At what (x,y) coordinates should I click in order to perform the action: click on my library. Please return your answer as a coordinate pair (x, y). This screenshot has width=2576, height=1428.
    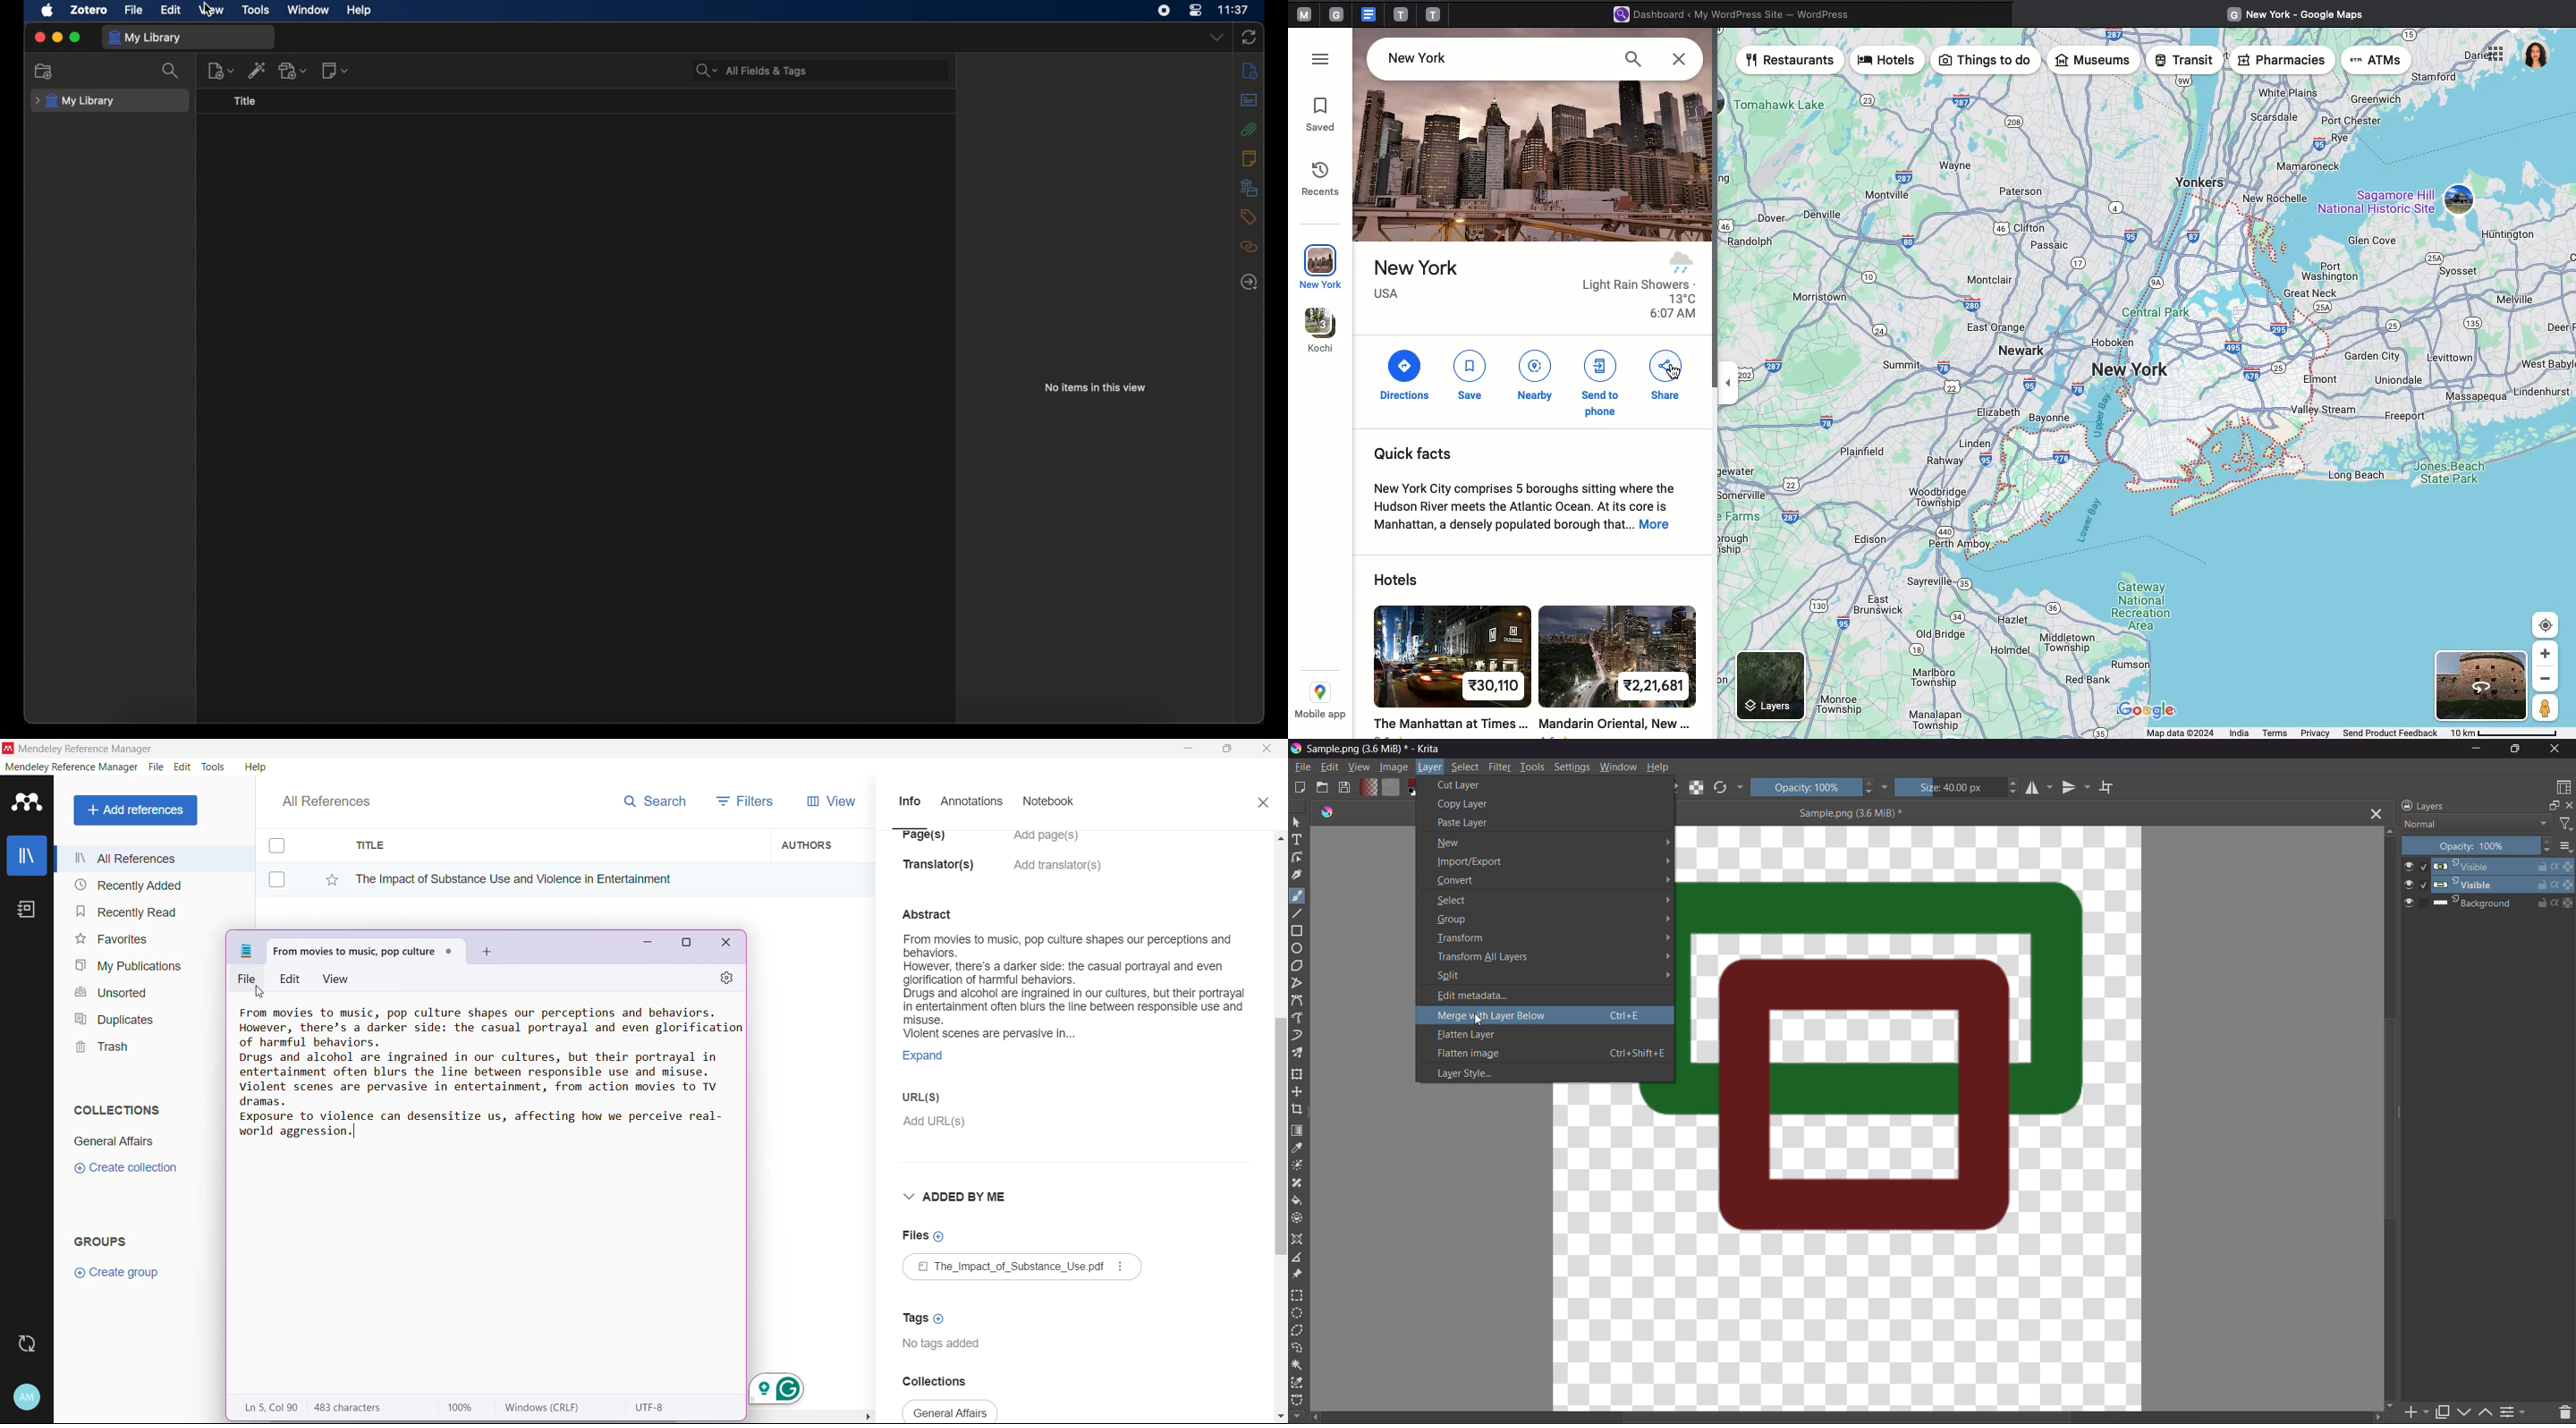
    Looking at the image, I should click on (145, 38).